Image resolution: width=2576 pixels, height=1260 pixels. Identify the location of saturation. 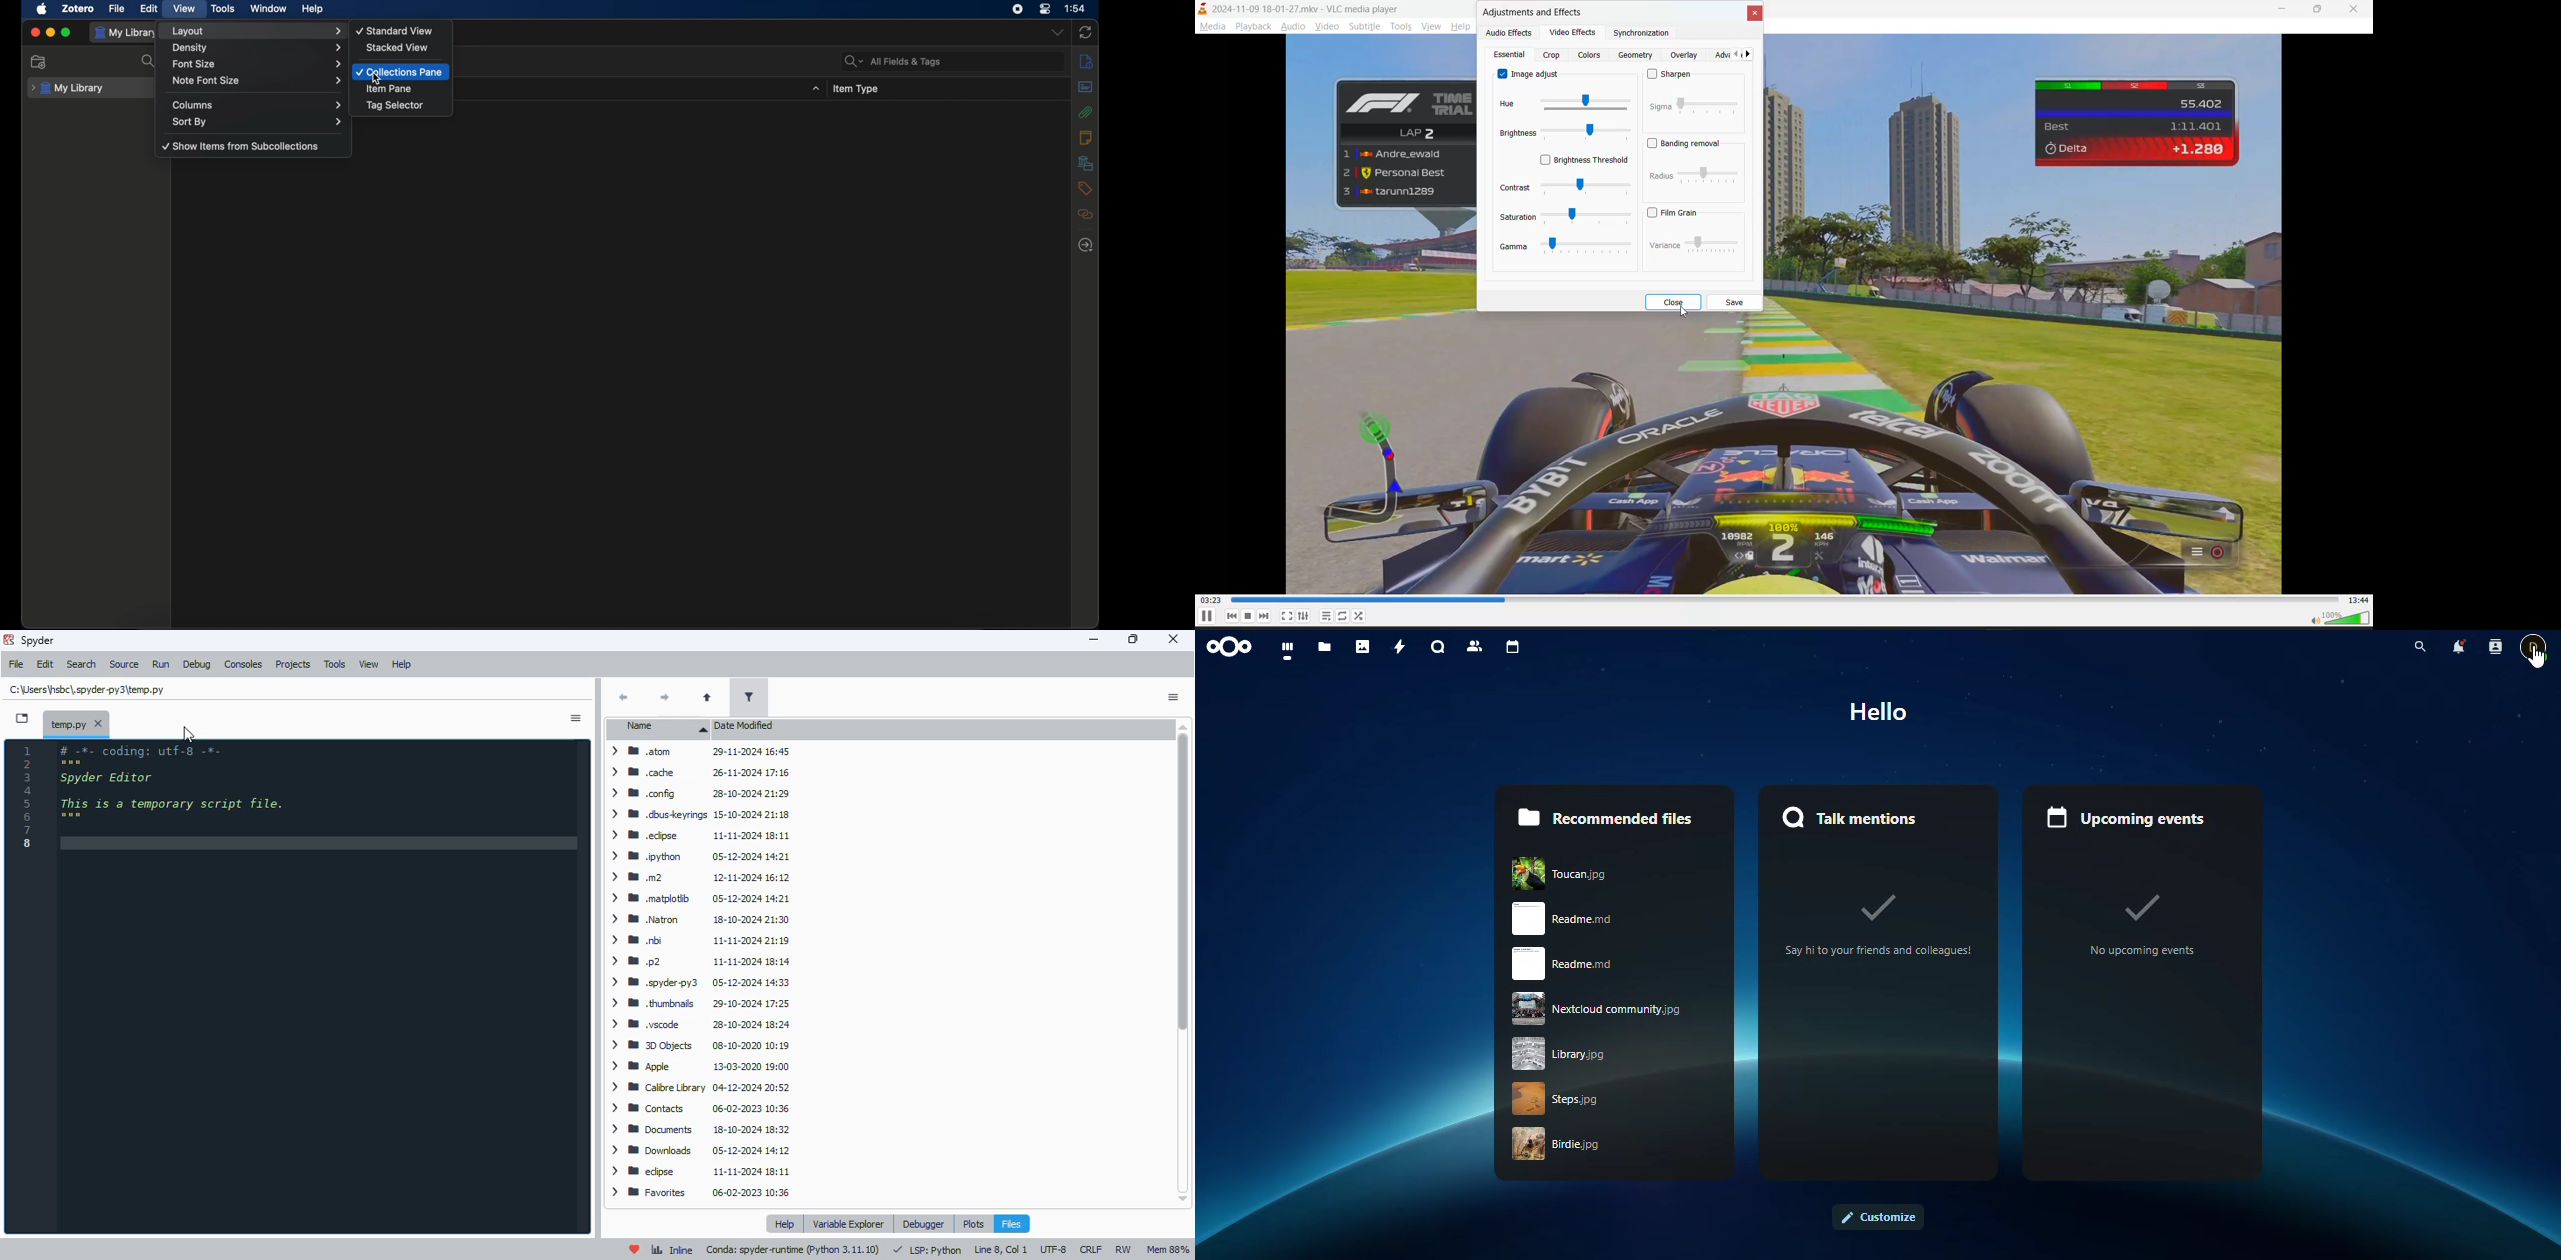
(1519, 217).